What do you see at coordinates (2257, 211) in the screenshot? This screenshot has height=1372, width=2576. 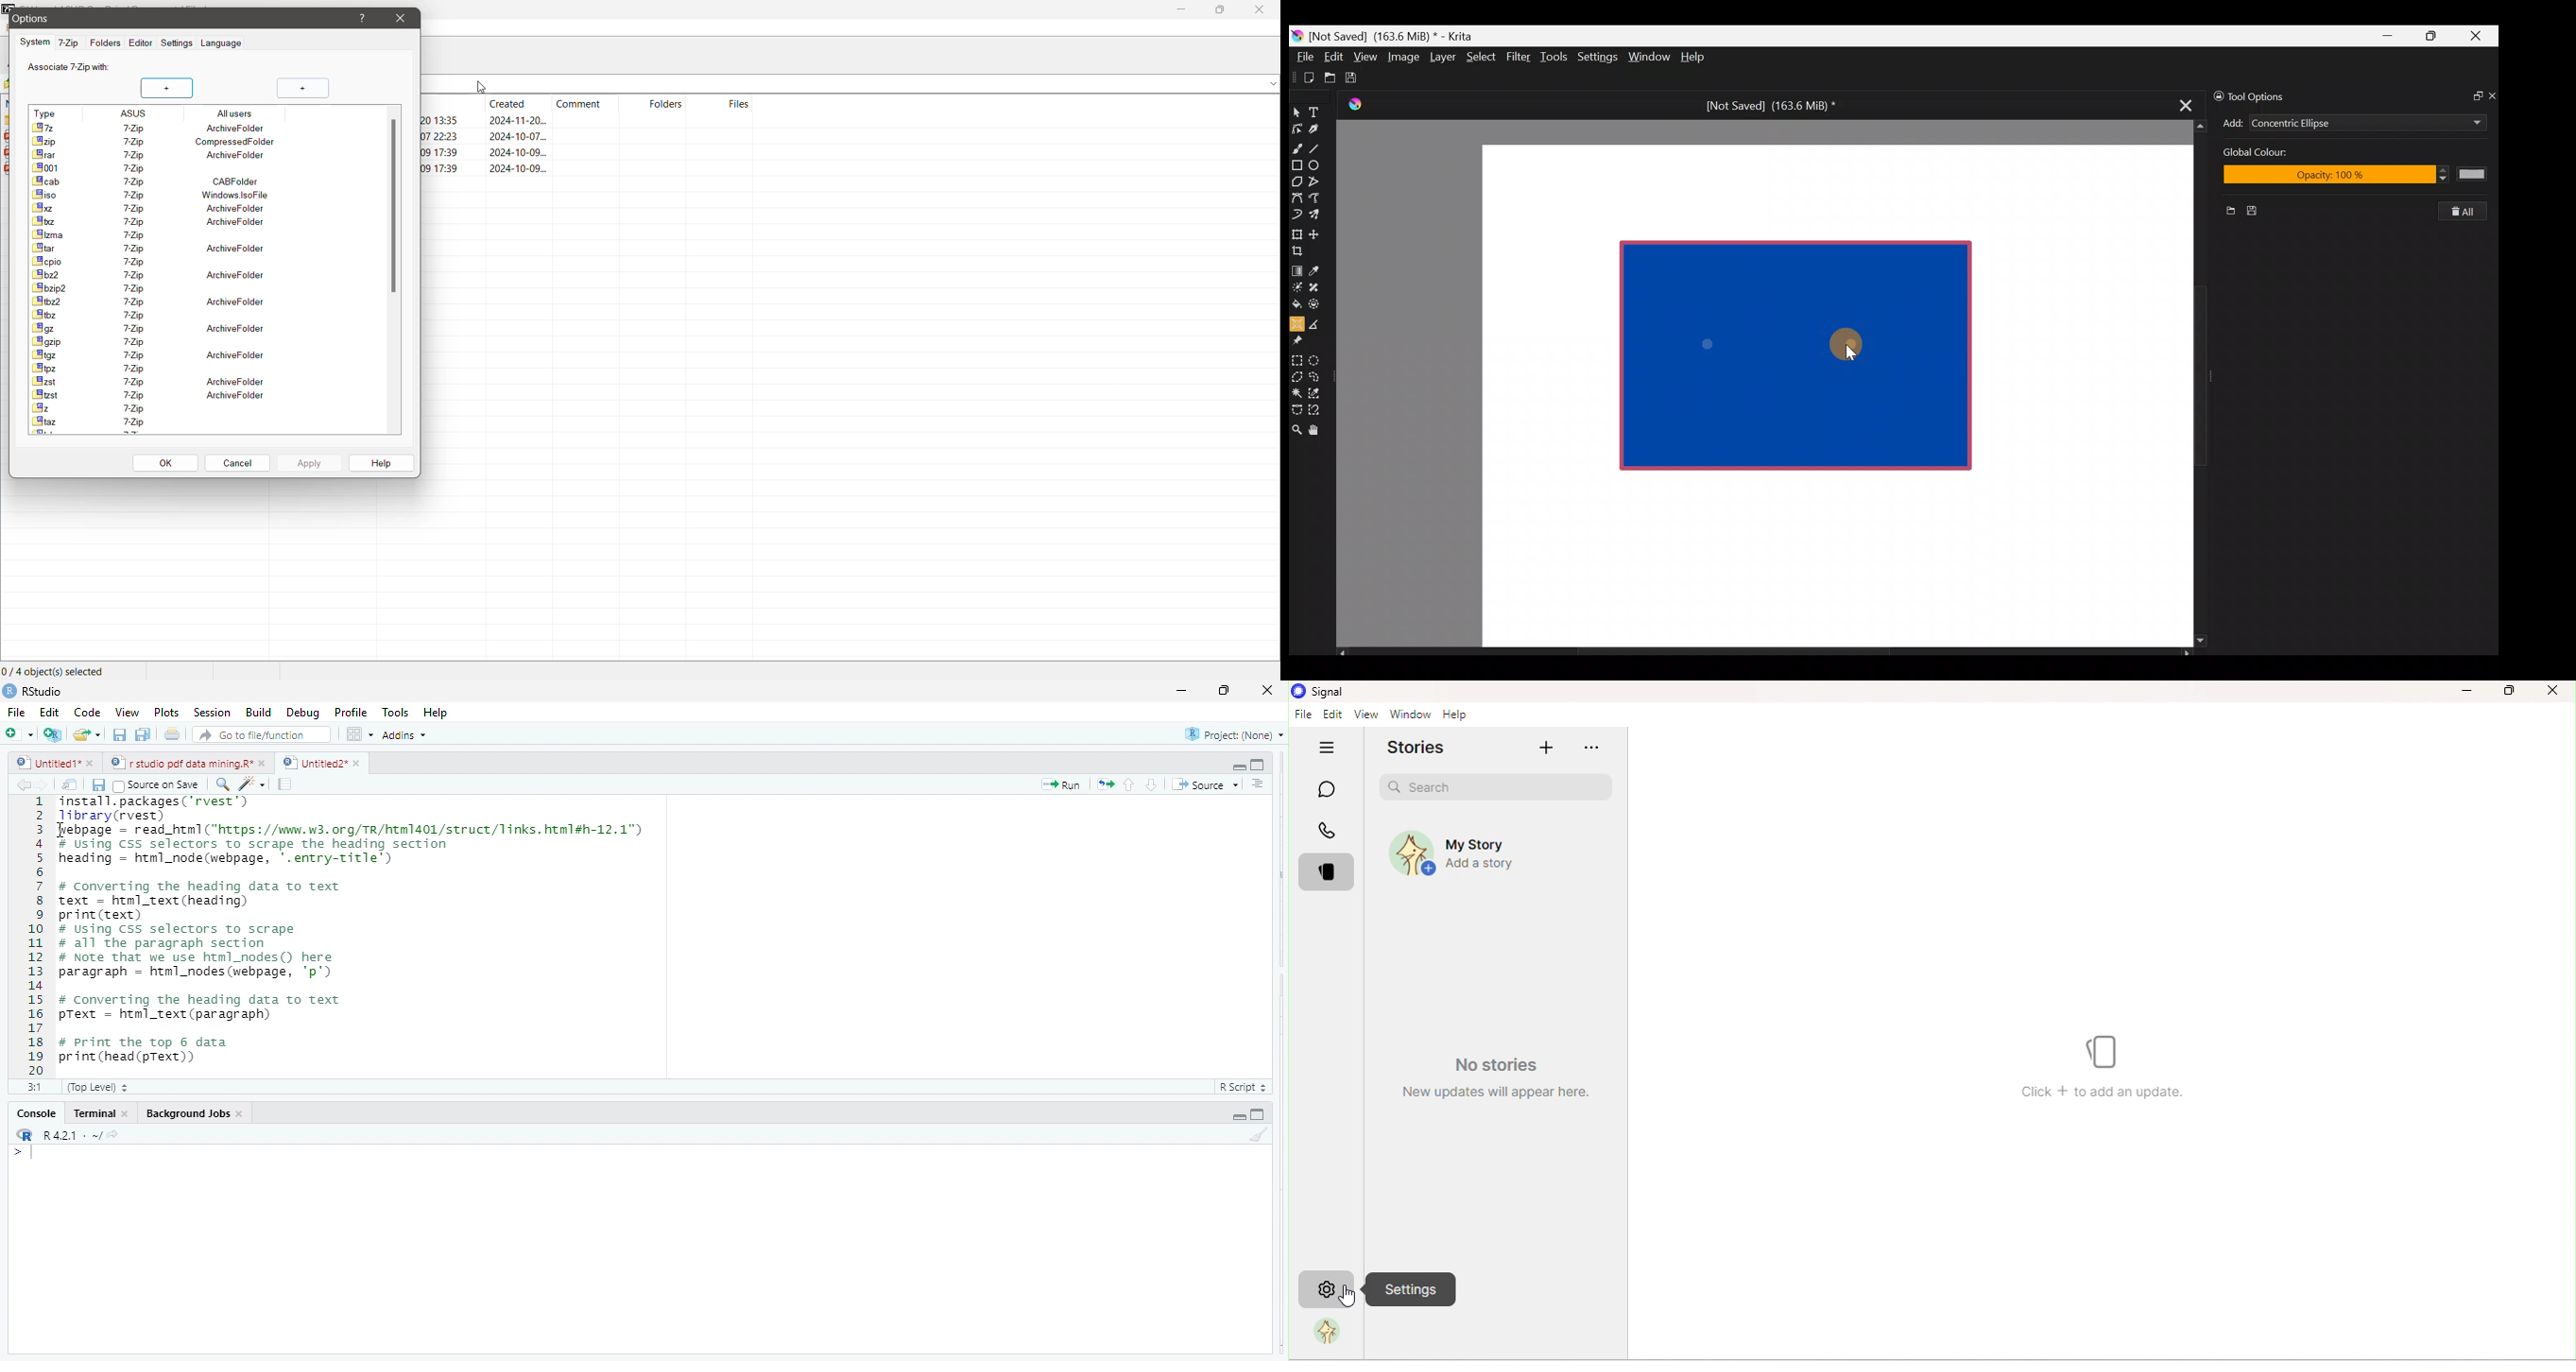 I see `Save` at bounding box center [2257, 211].